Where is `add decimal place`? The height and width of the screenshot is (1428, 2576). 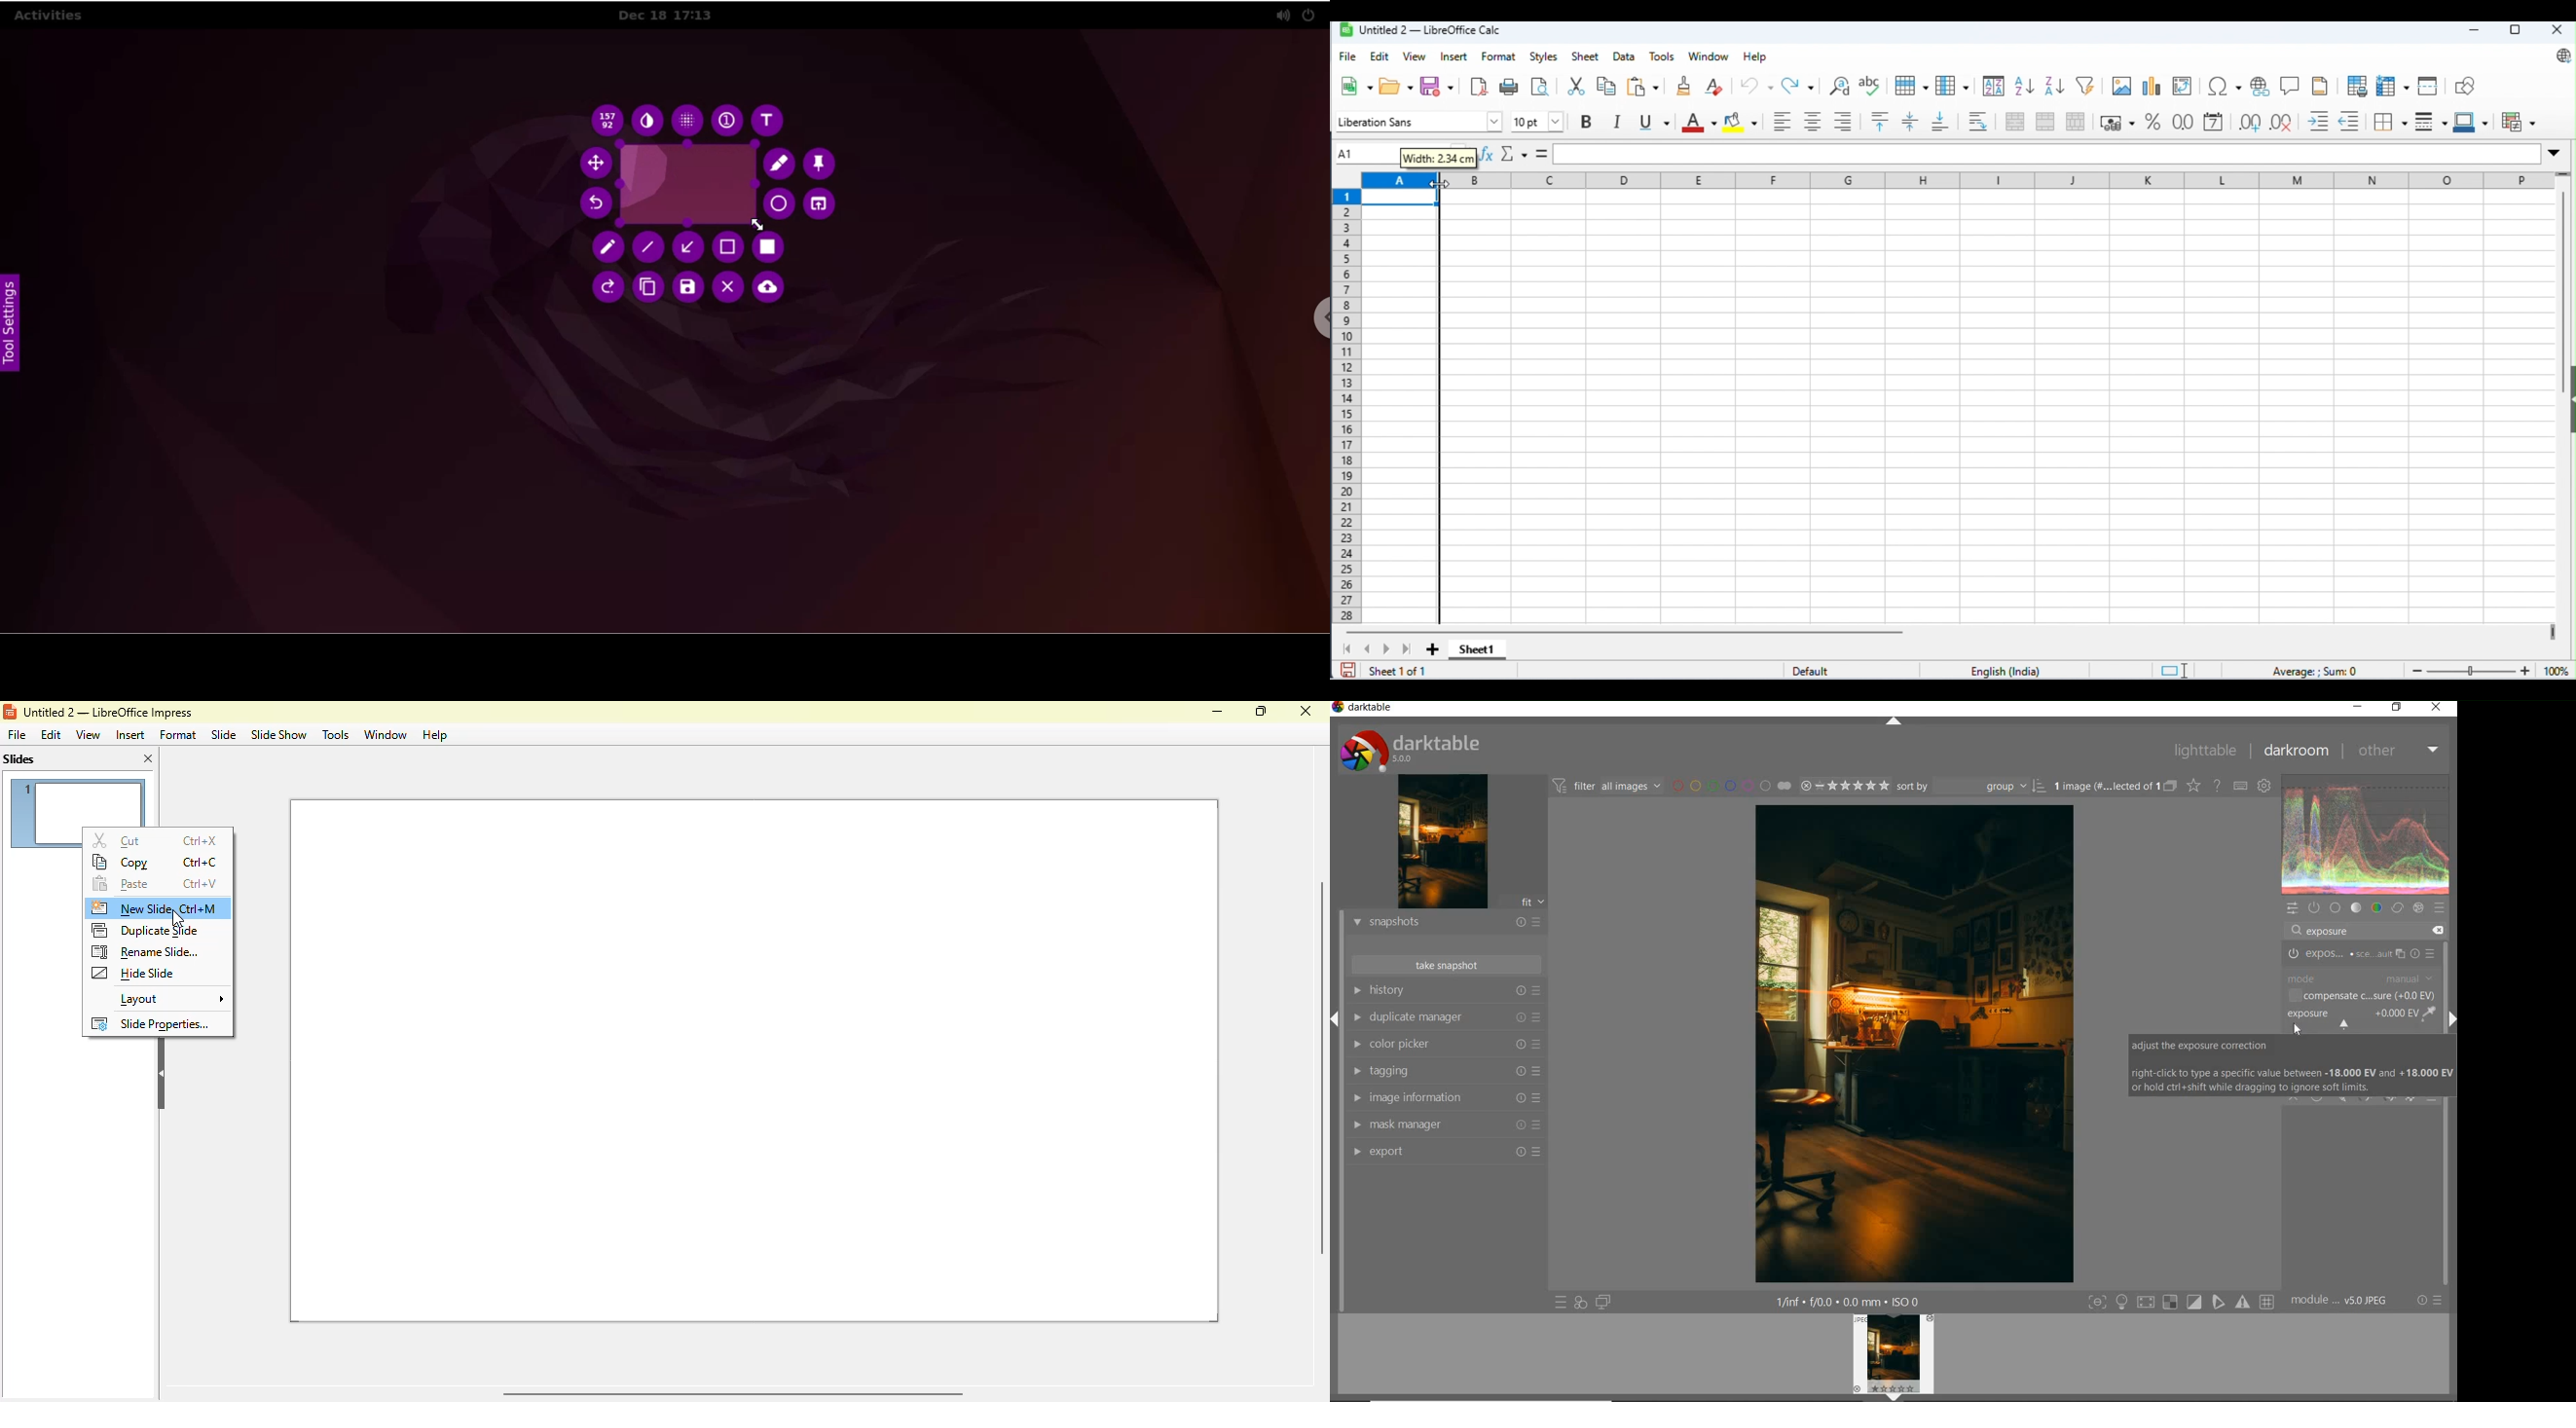
add decimal place is located at coordinates (2249, 121).